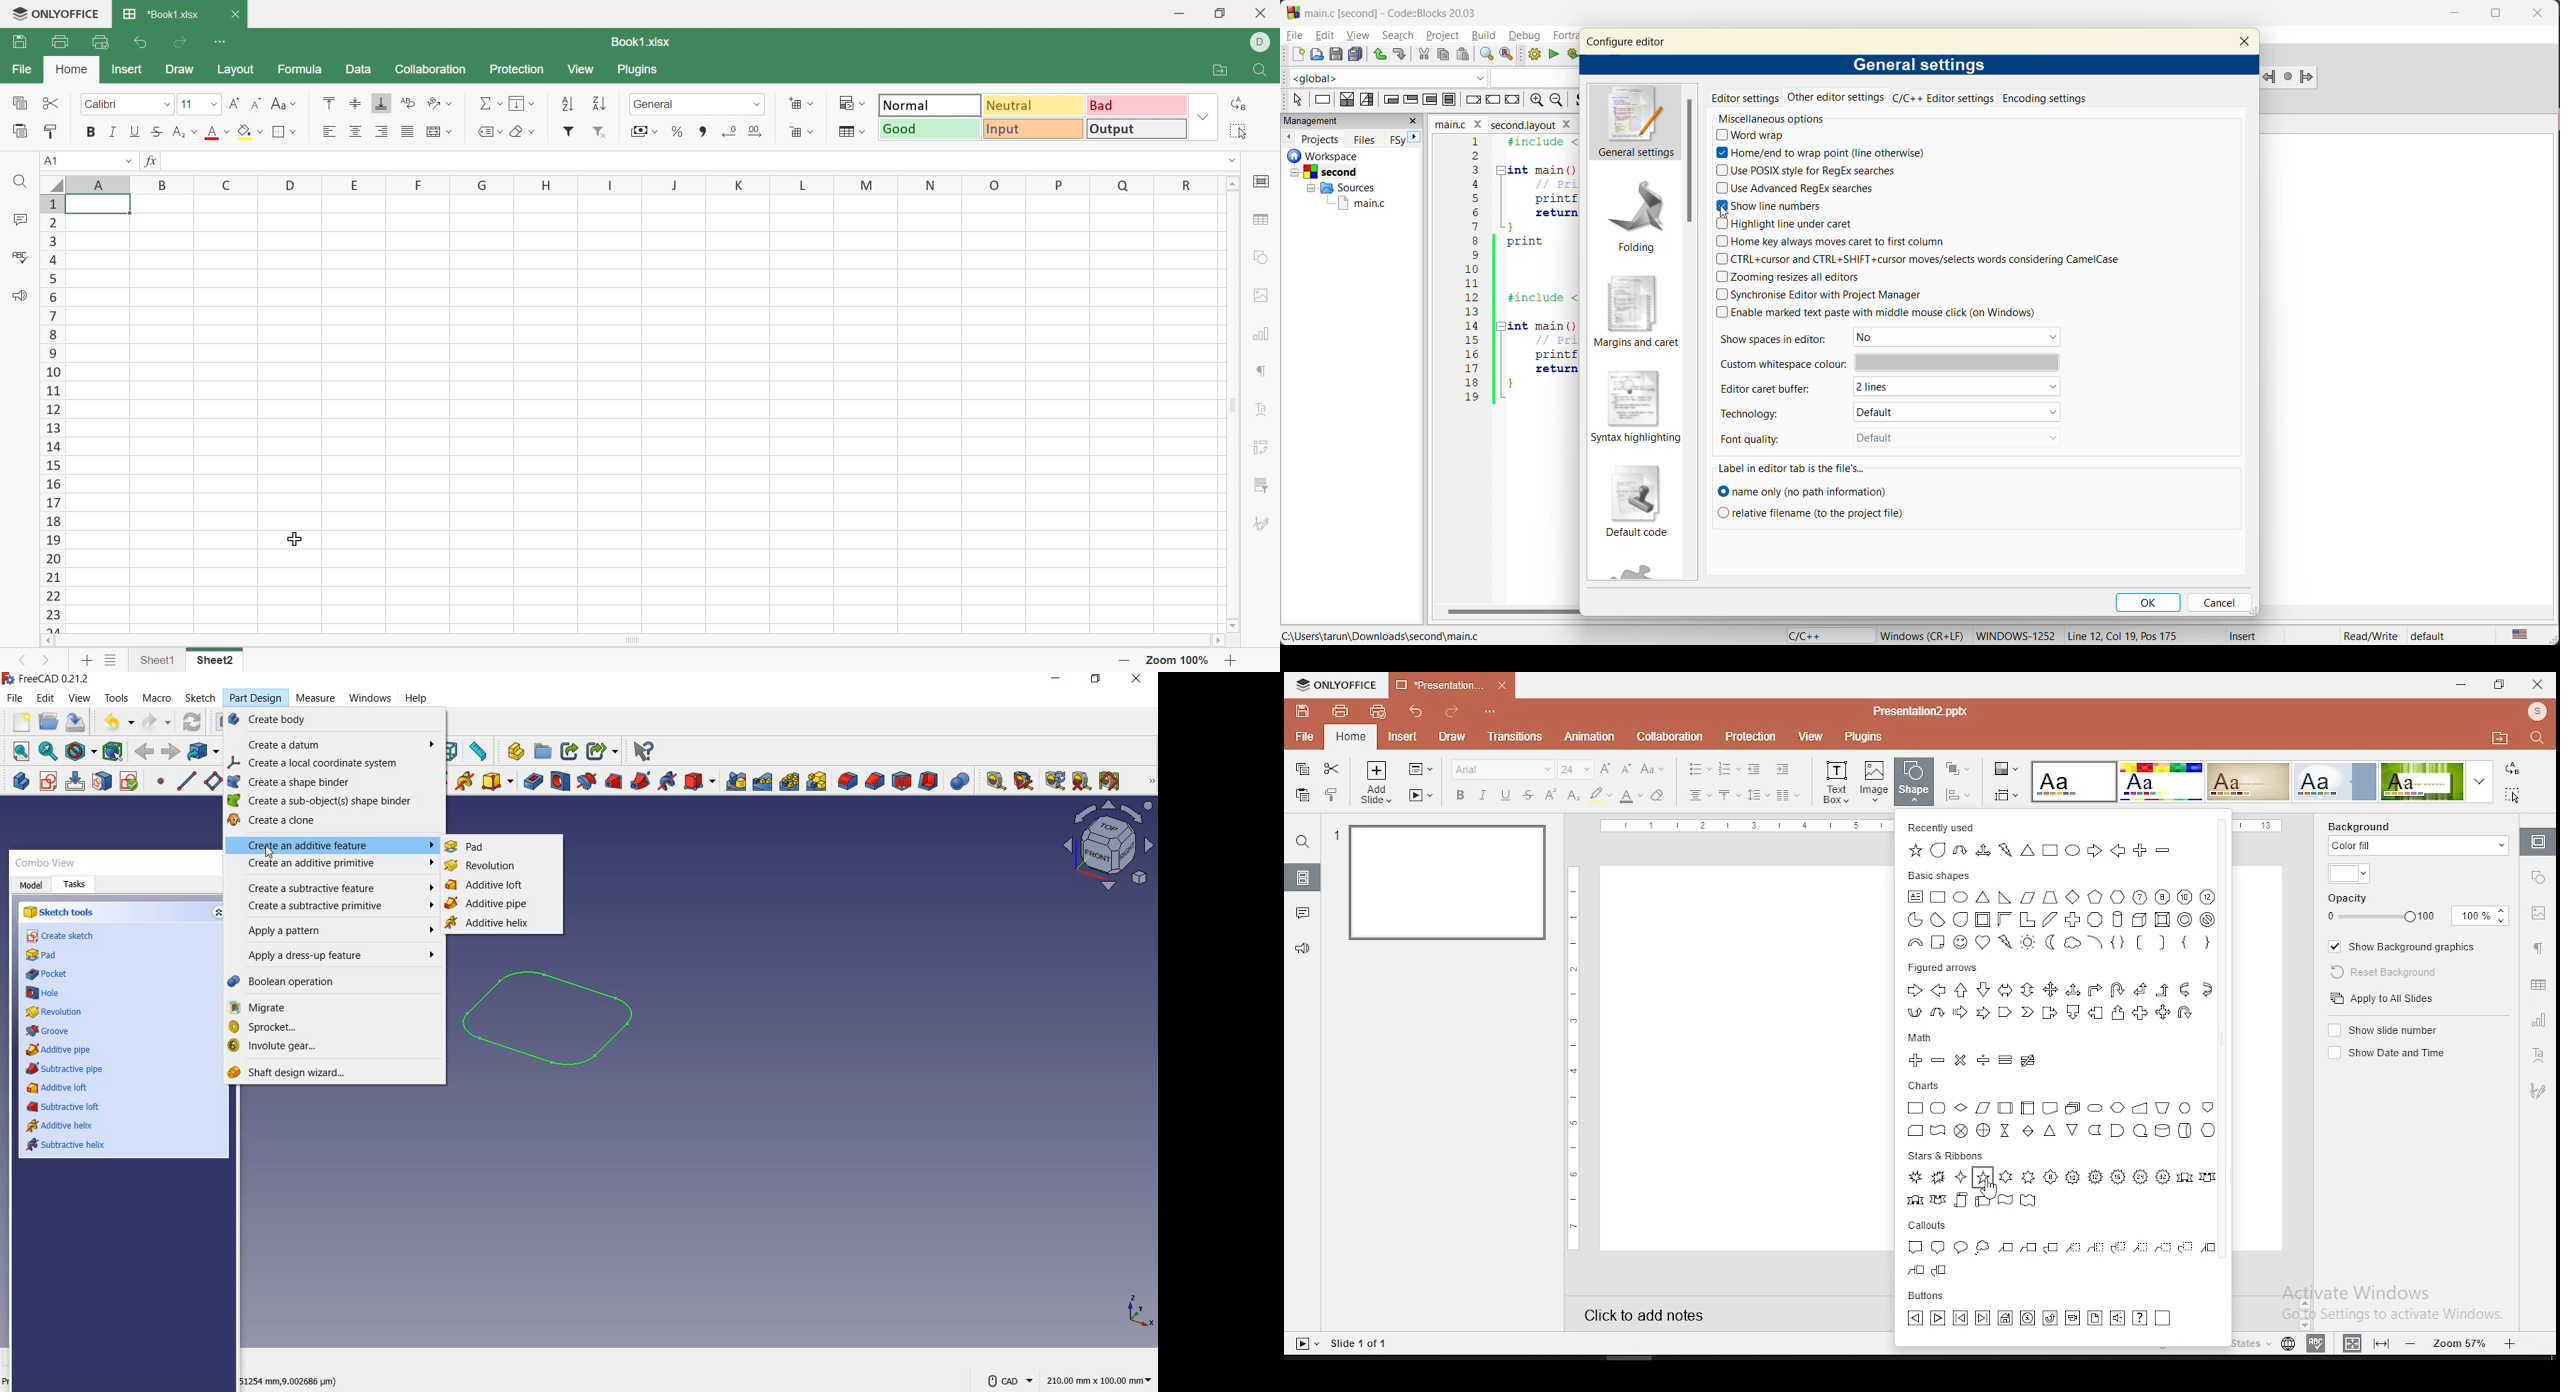 The width and height of the screenshot is (2576, 1400). I want to click on 21, so click(53, 577).